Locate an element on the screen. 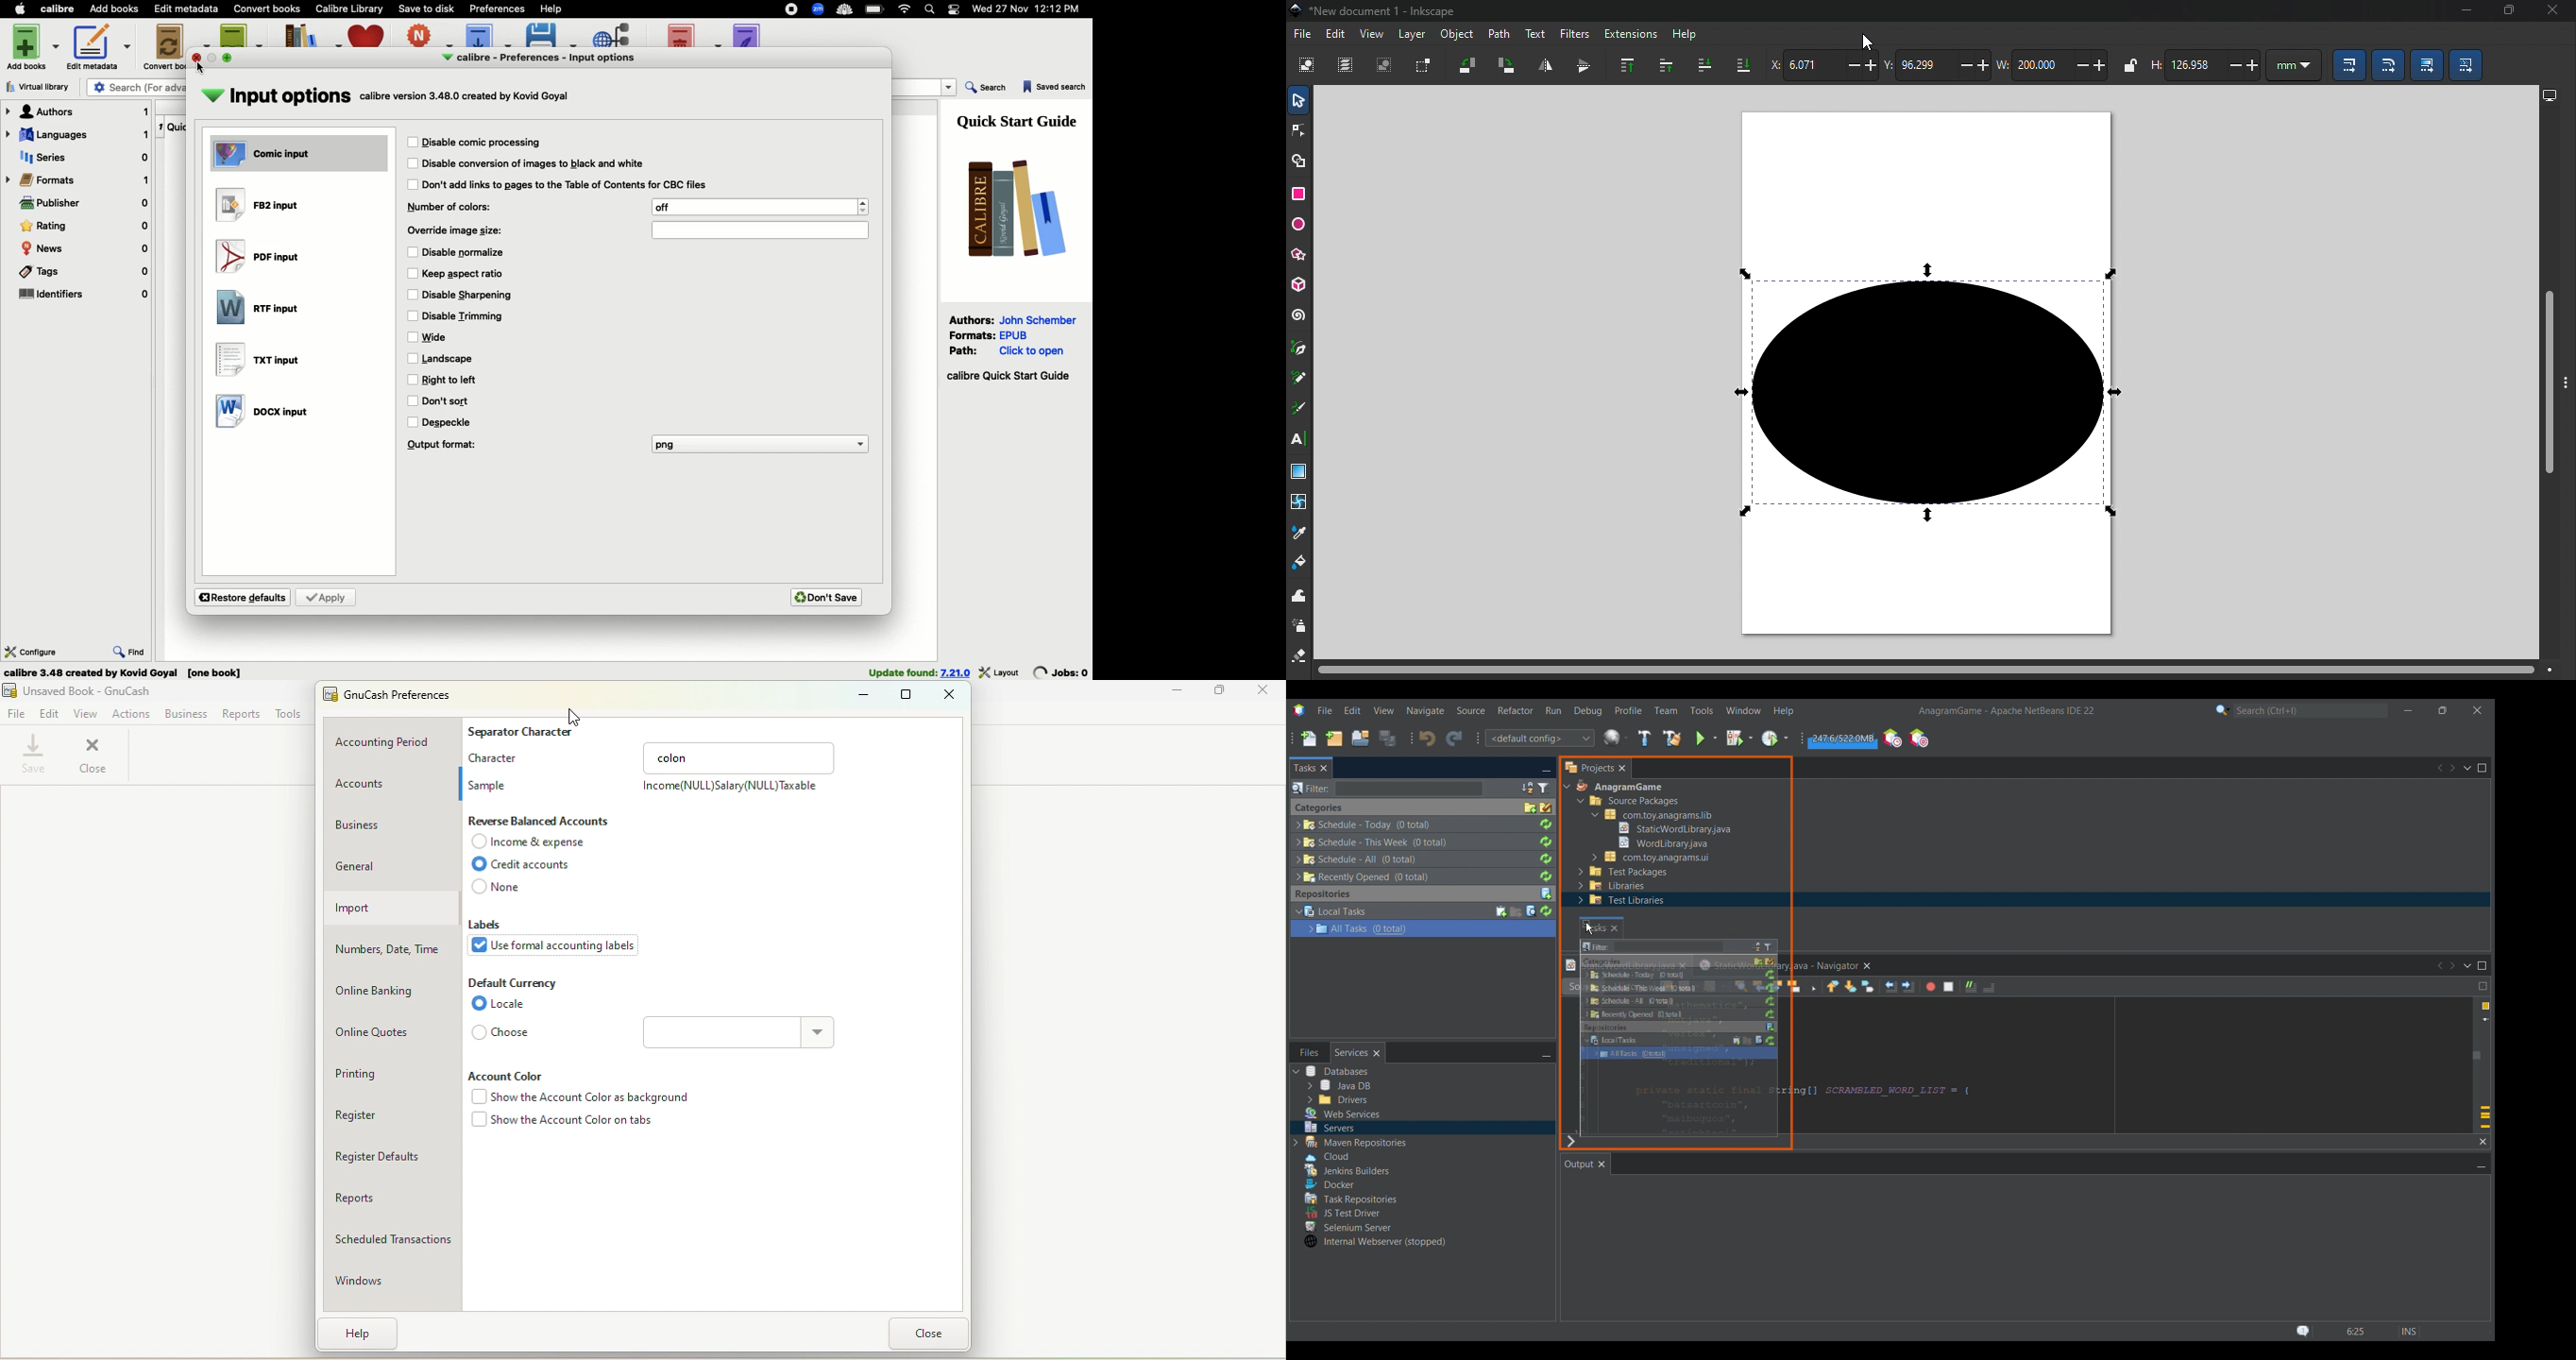  Checkbox is located at coordinates (413, 273).